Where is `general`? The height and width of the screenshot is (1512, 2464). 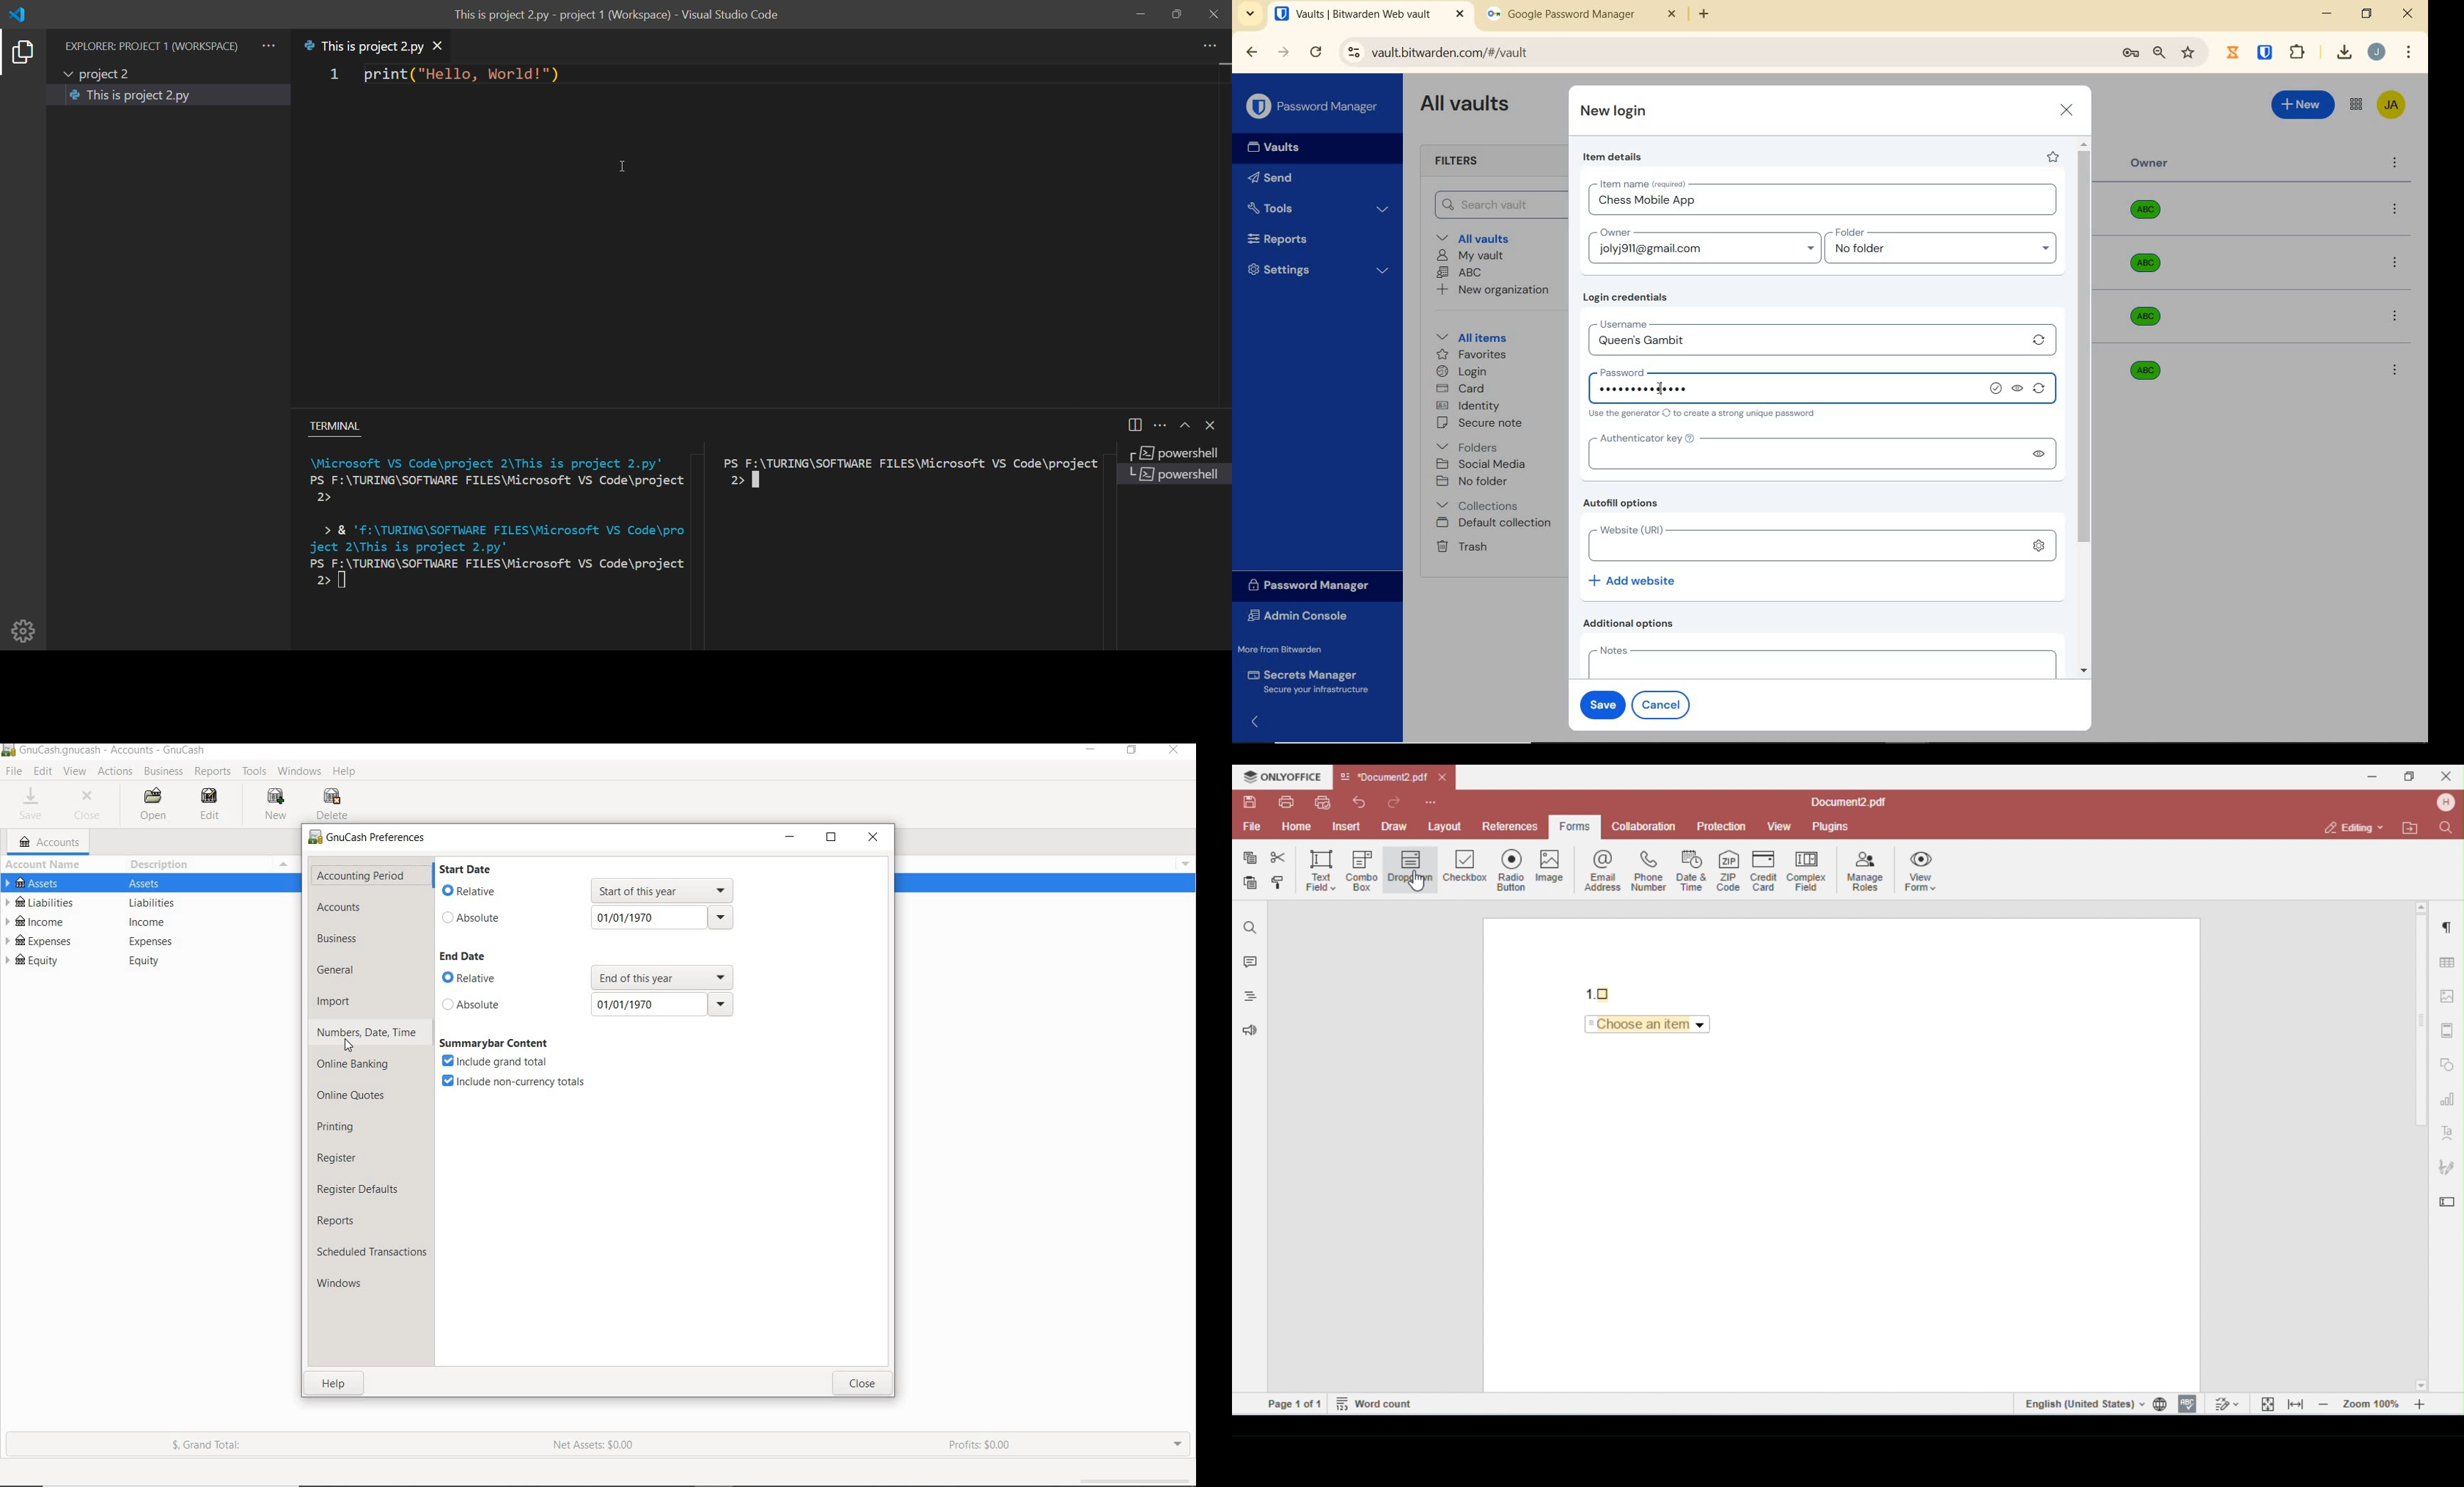
general is located at coordinates (345, 971).